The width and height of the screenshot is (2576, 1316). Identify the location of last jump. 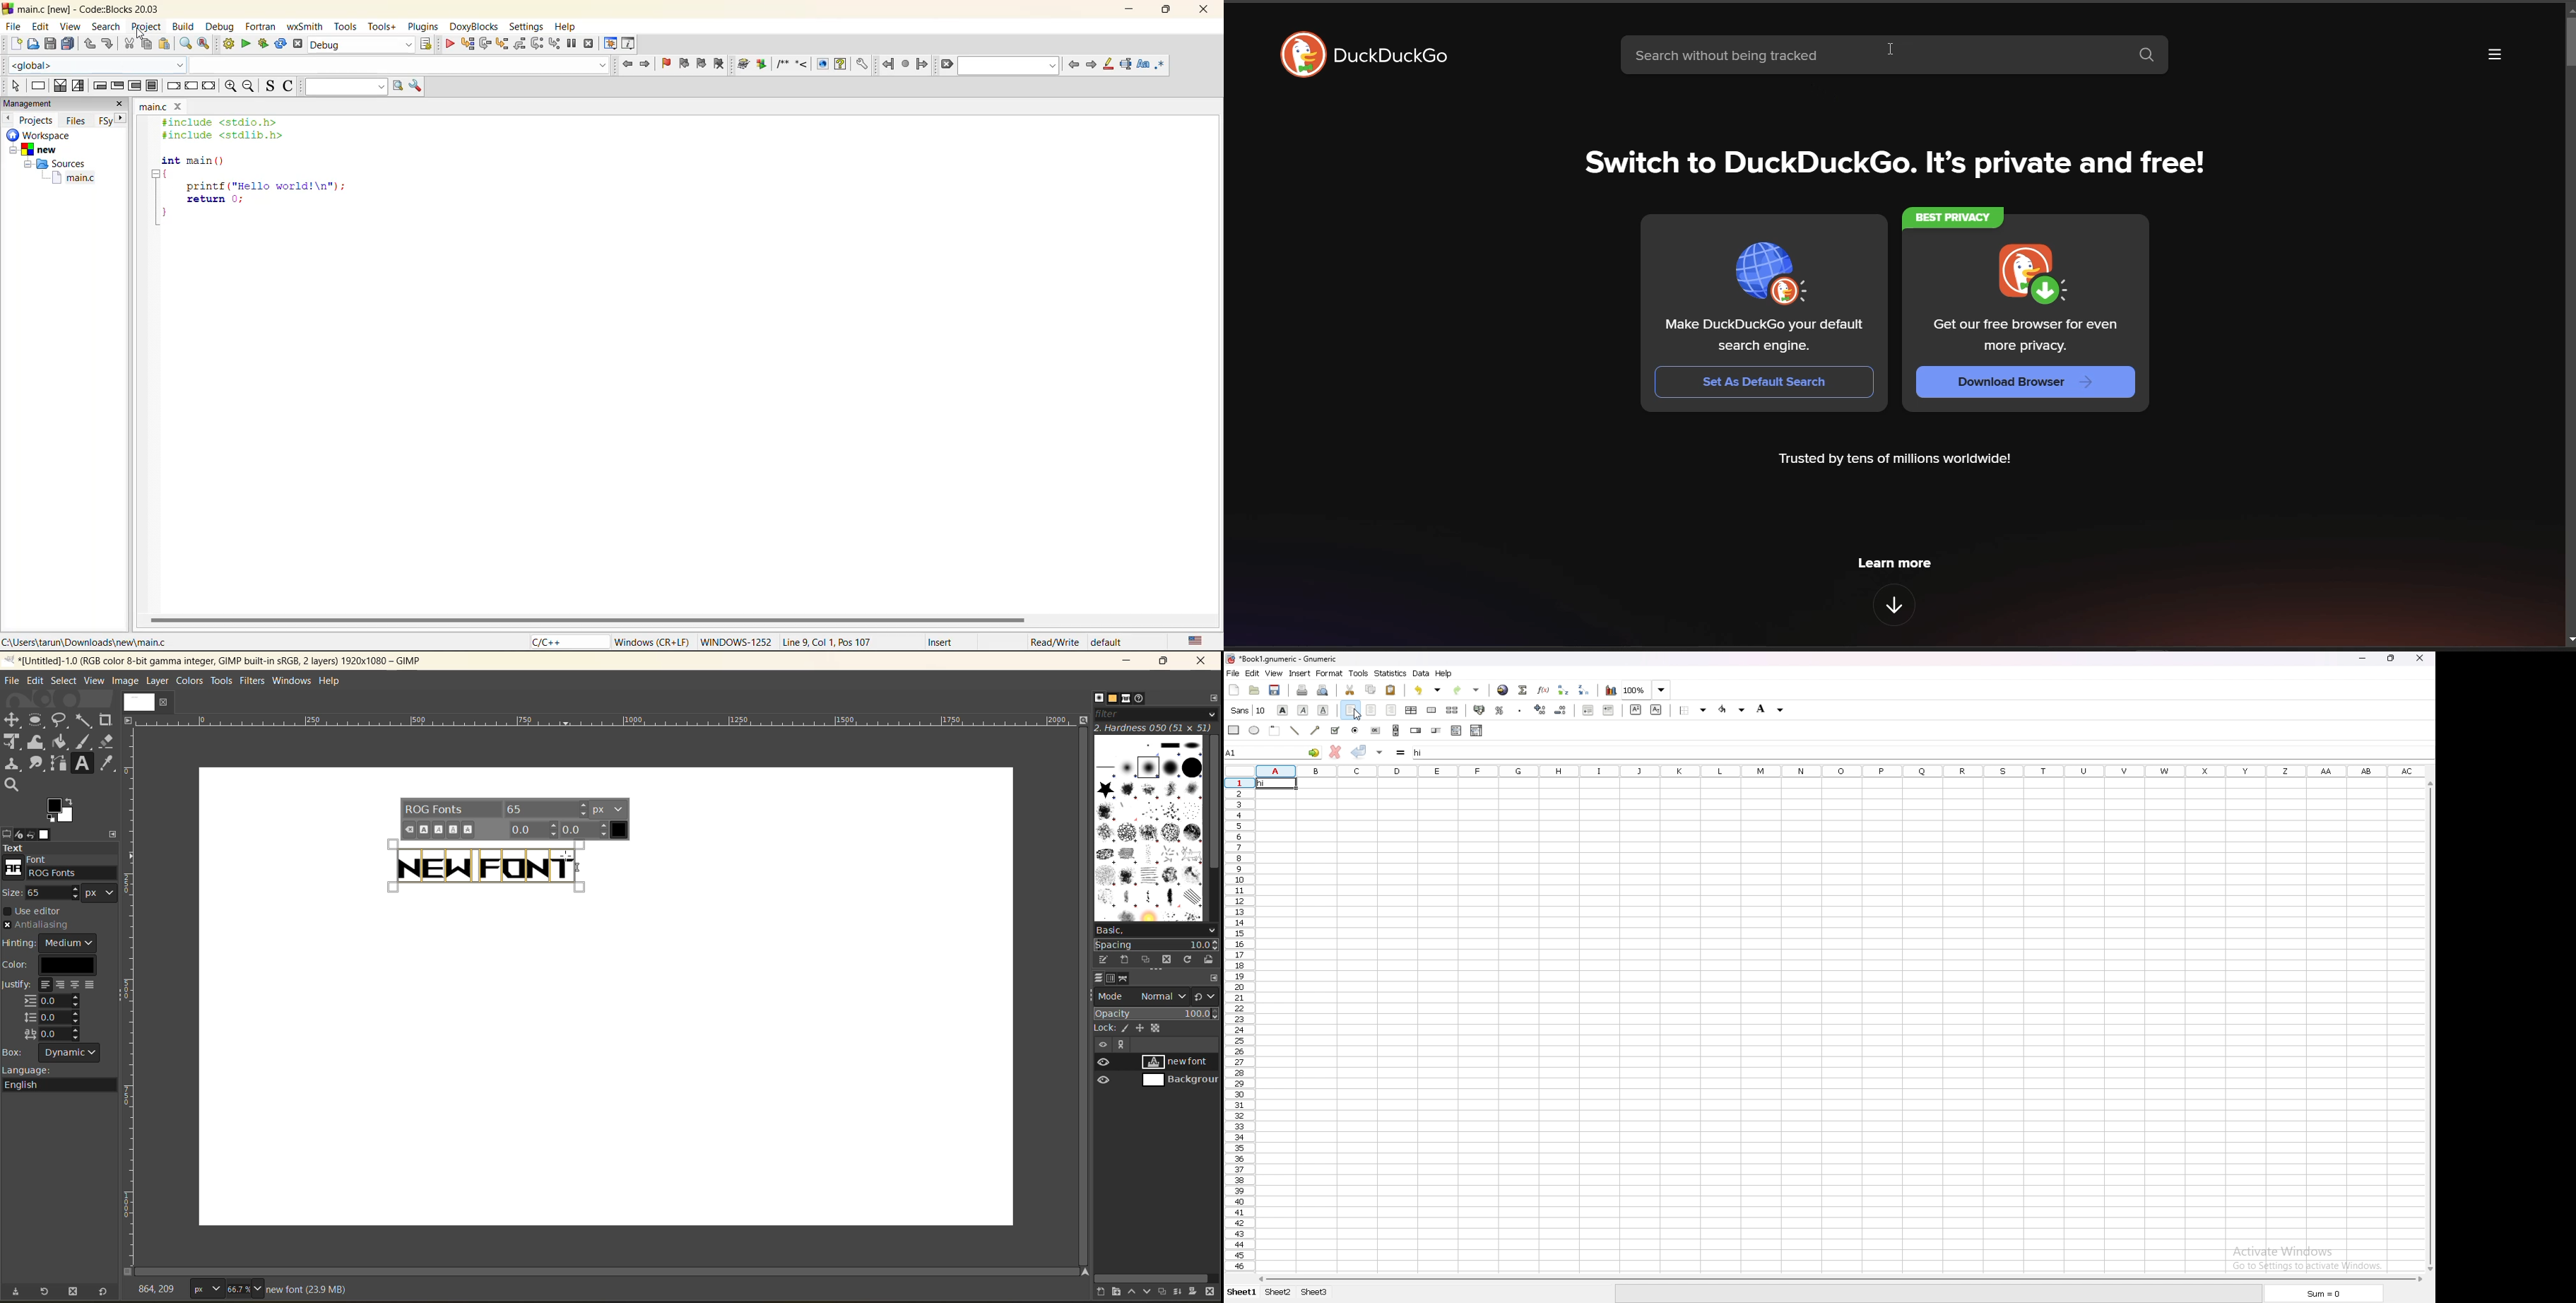
(904, 64).